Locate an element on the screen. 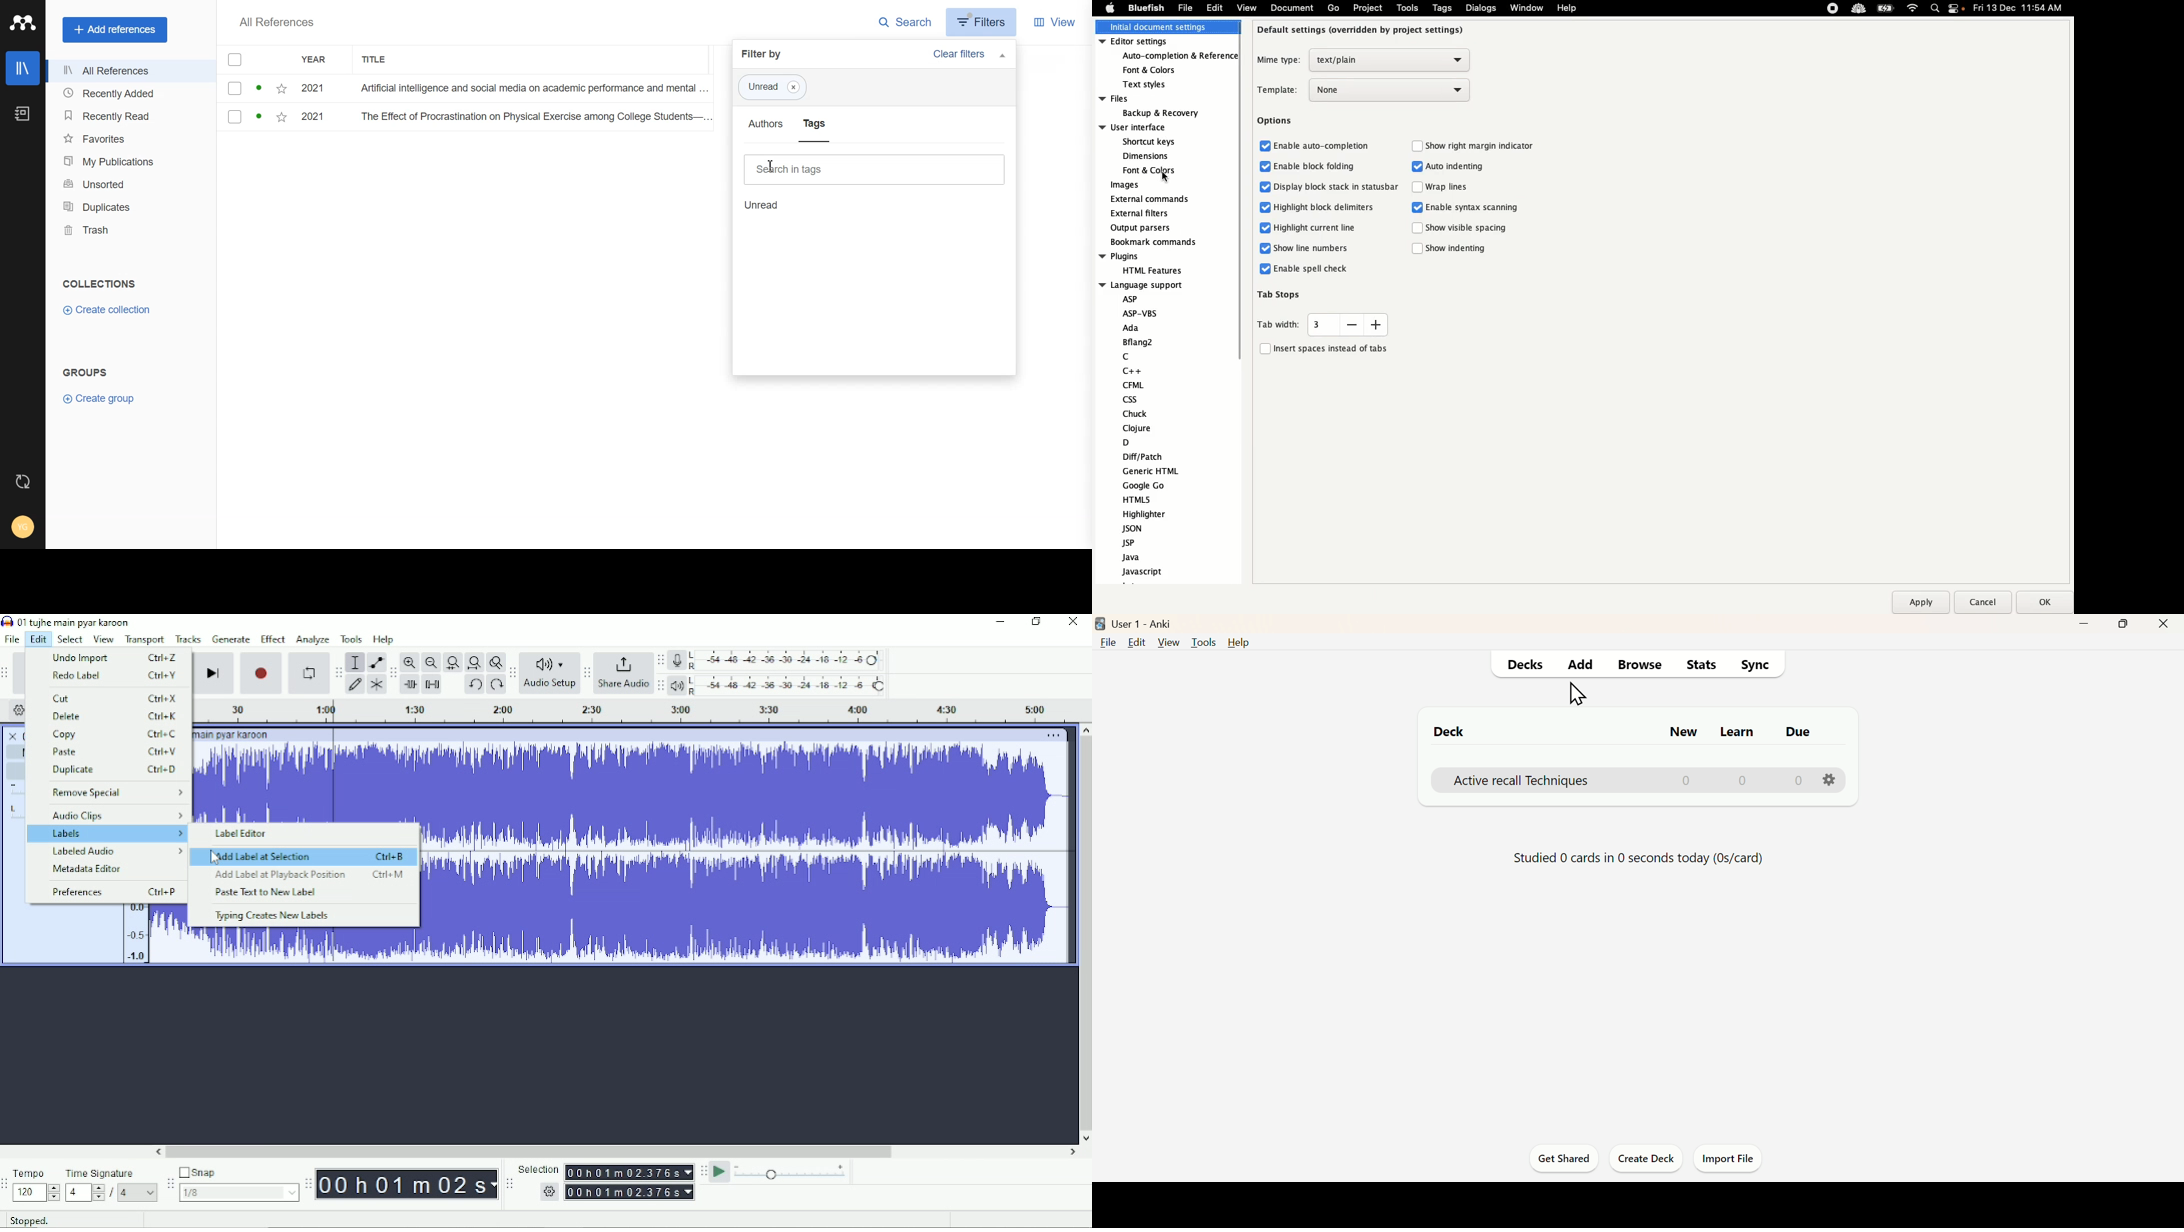  Tools is located at coordinates (1201, 642).